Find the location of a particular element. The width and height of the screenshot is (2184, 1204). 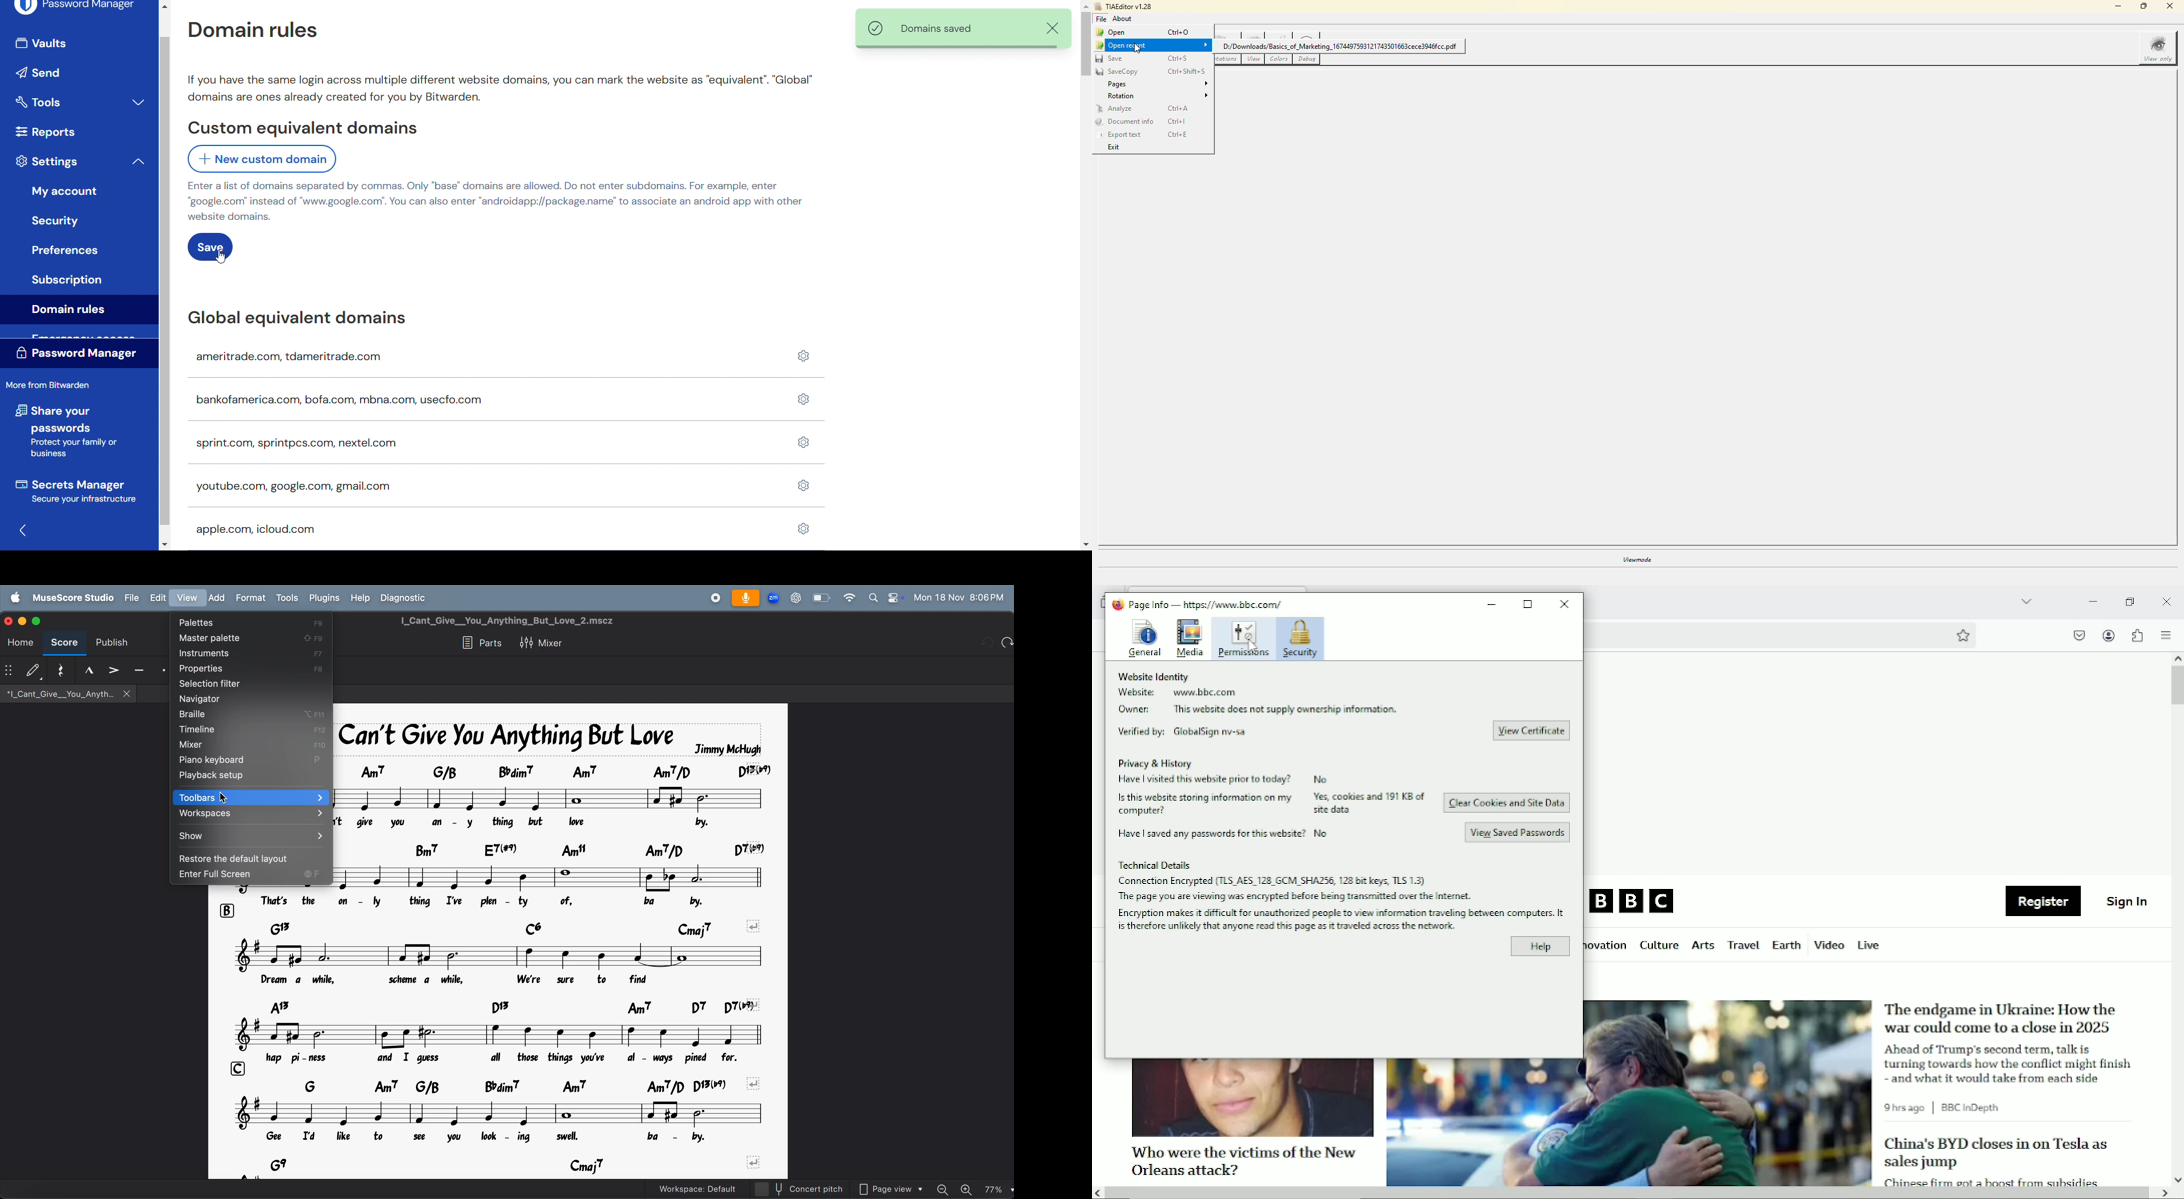

scroll up is located at coordinates (2177, 658).